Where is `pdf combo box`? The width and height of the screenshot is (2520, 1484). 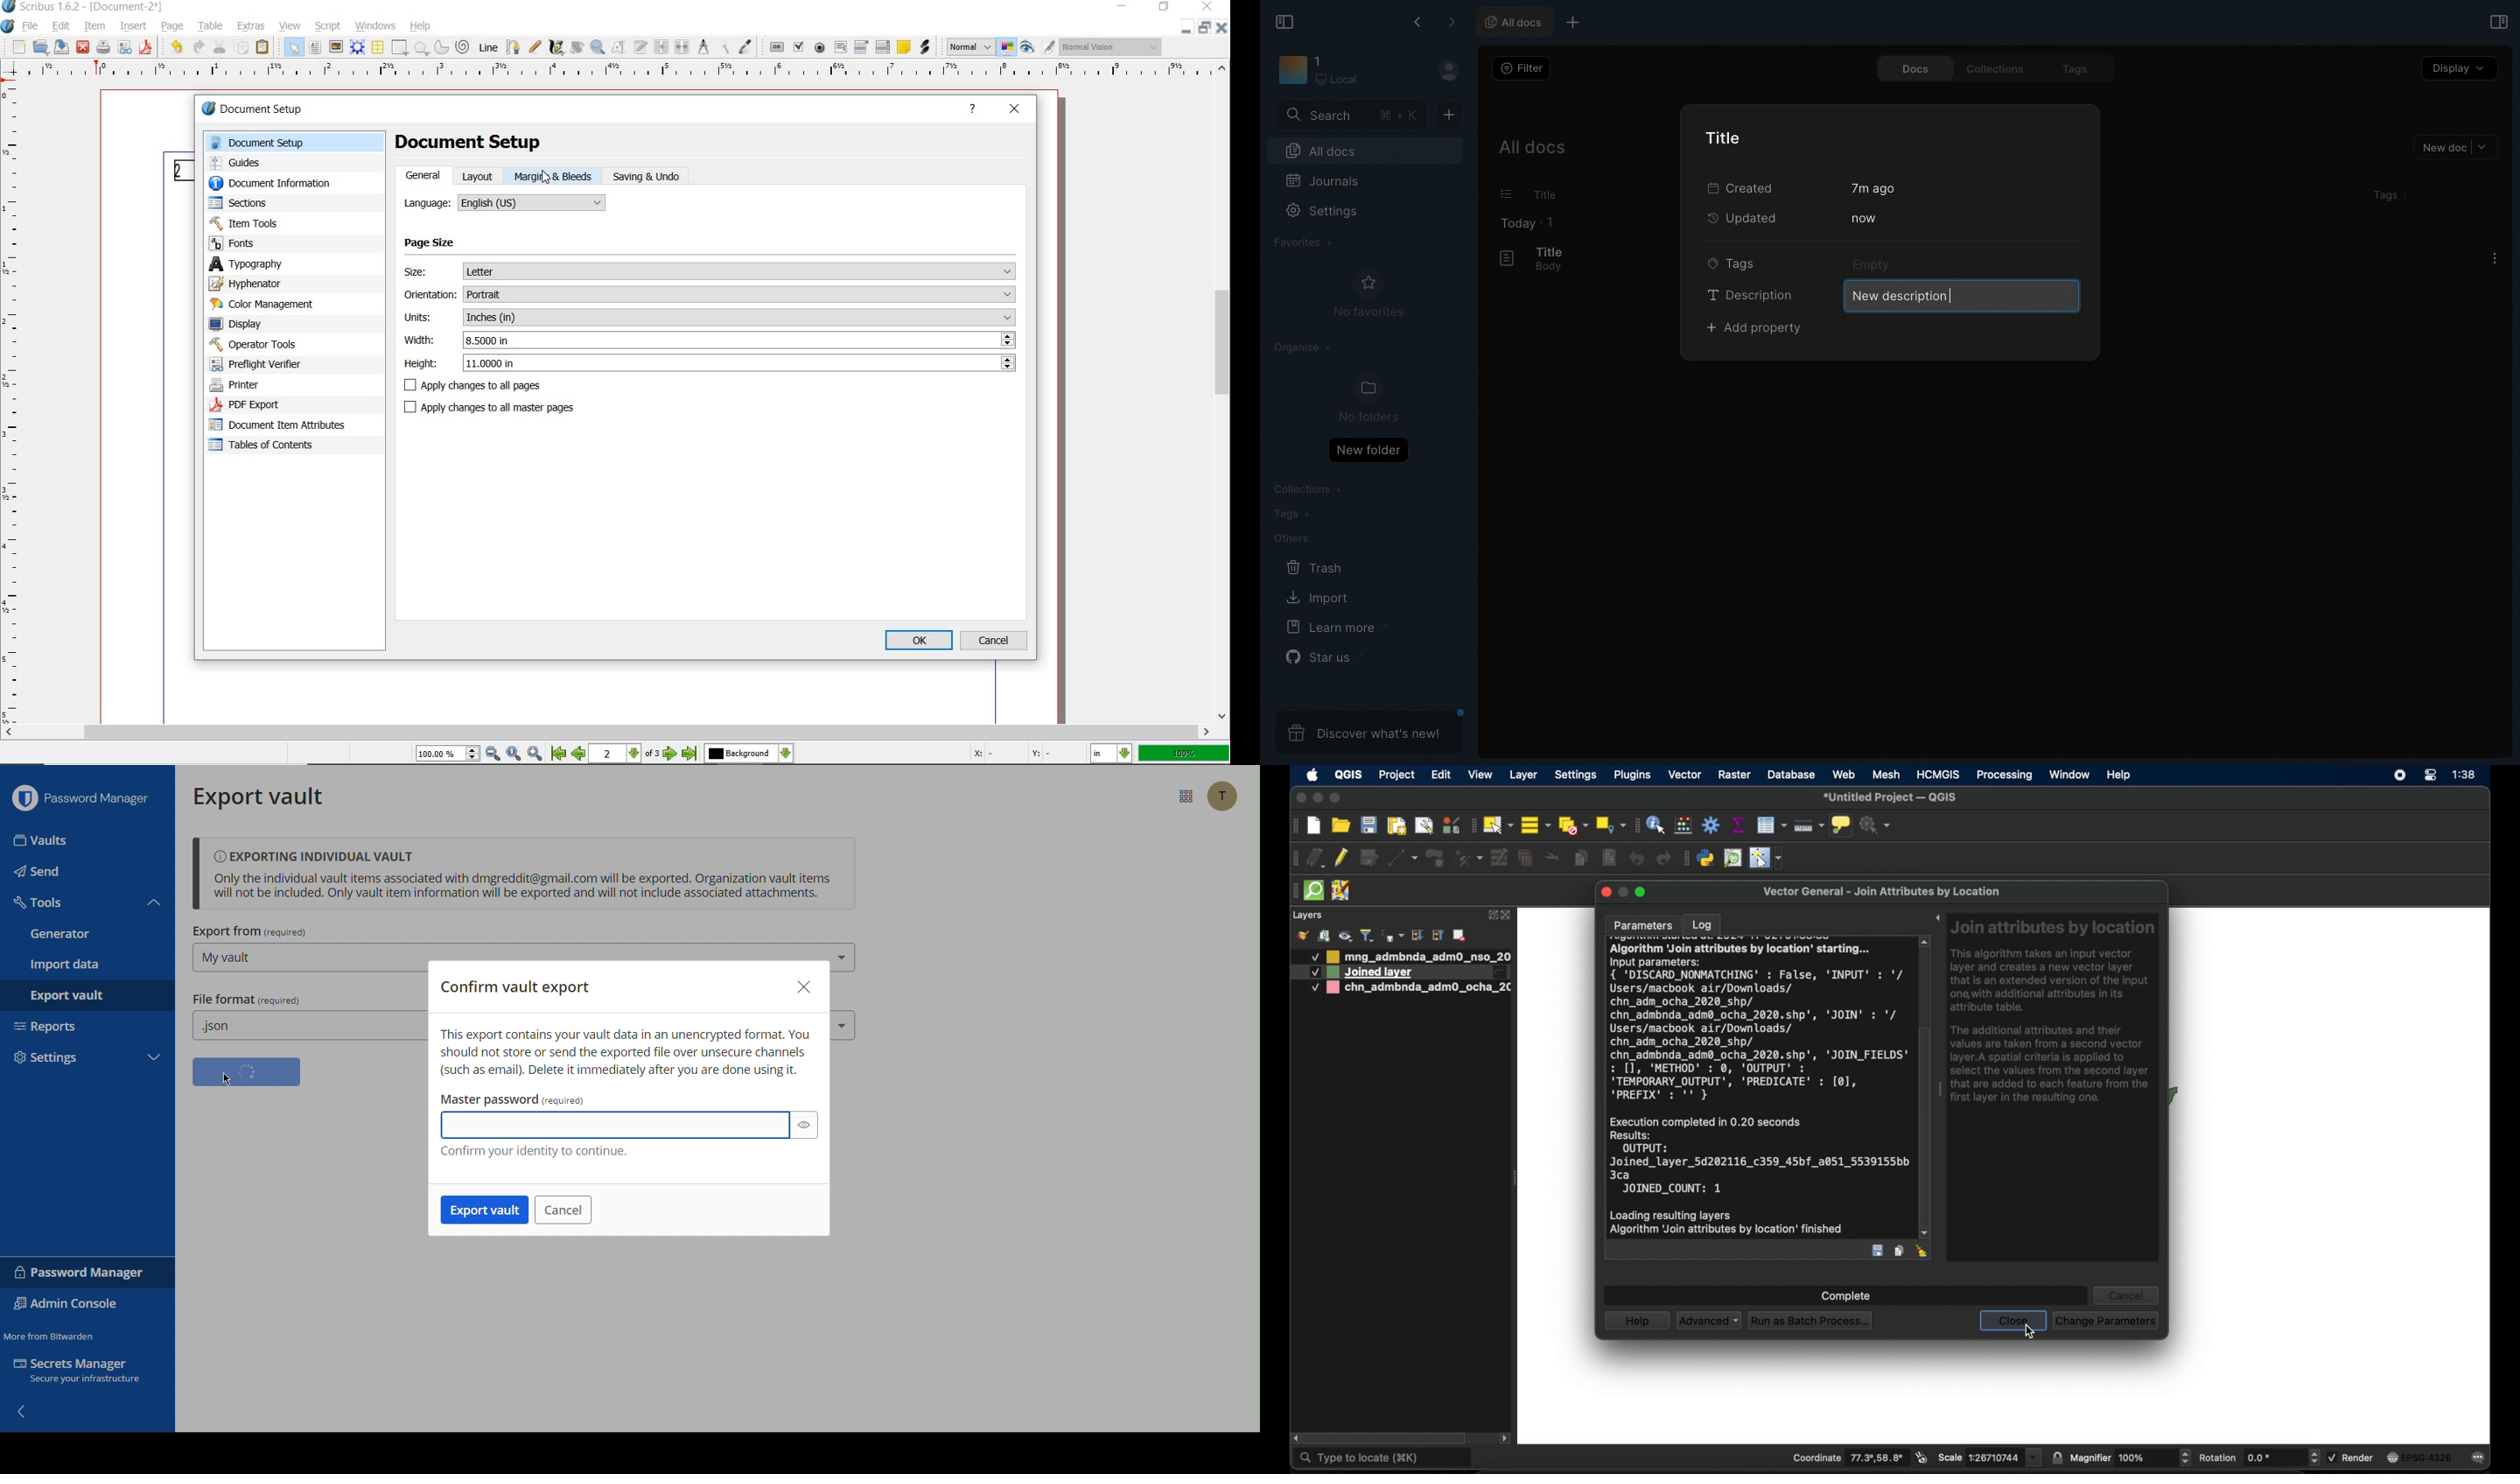
pdf combo box is located at coordinates (862, 48).